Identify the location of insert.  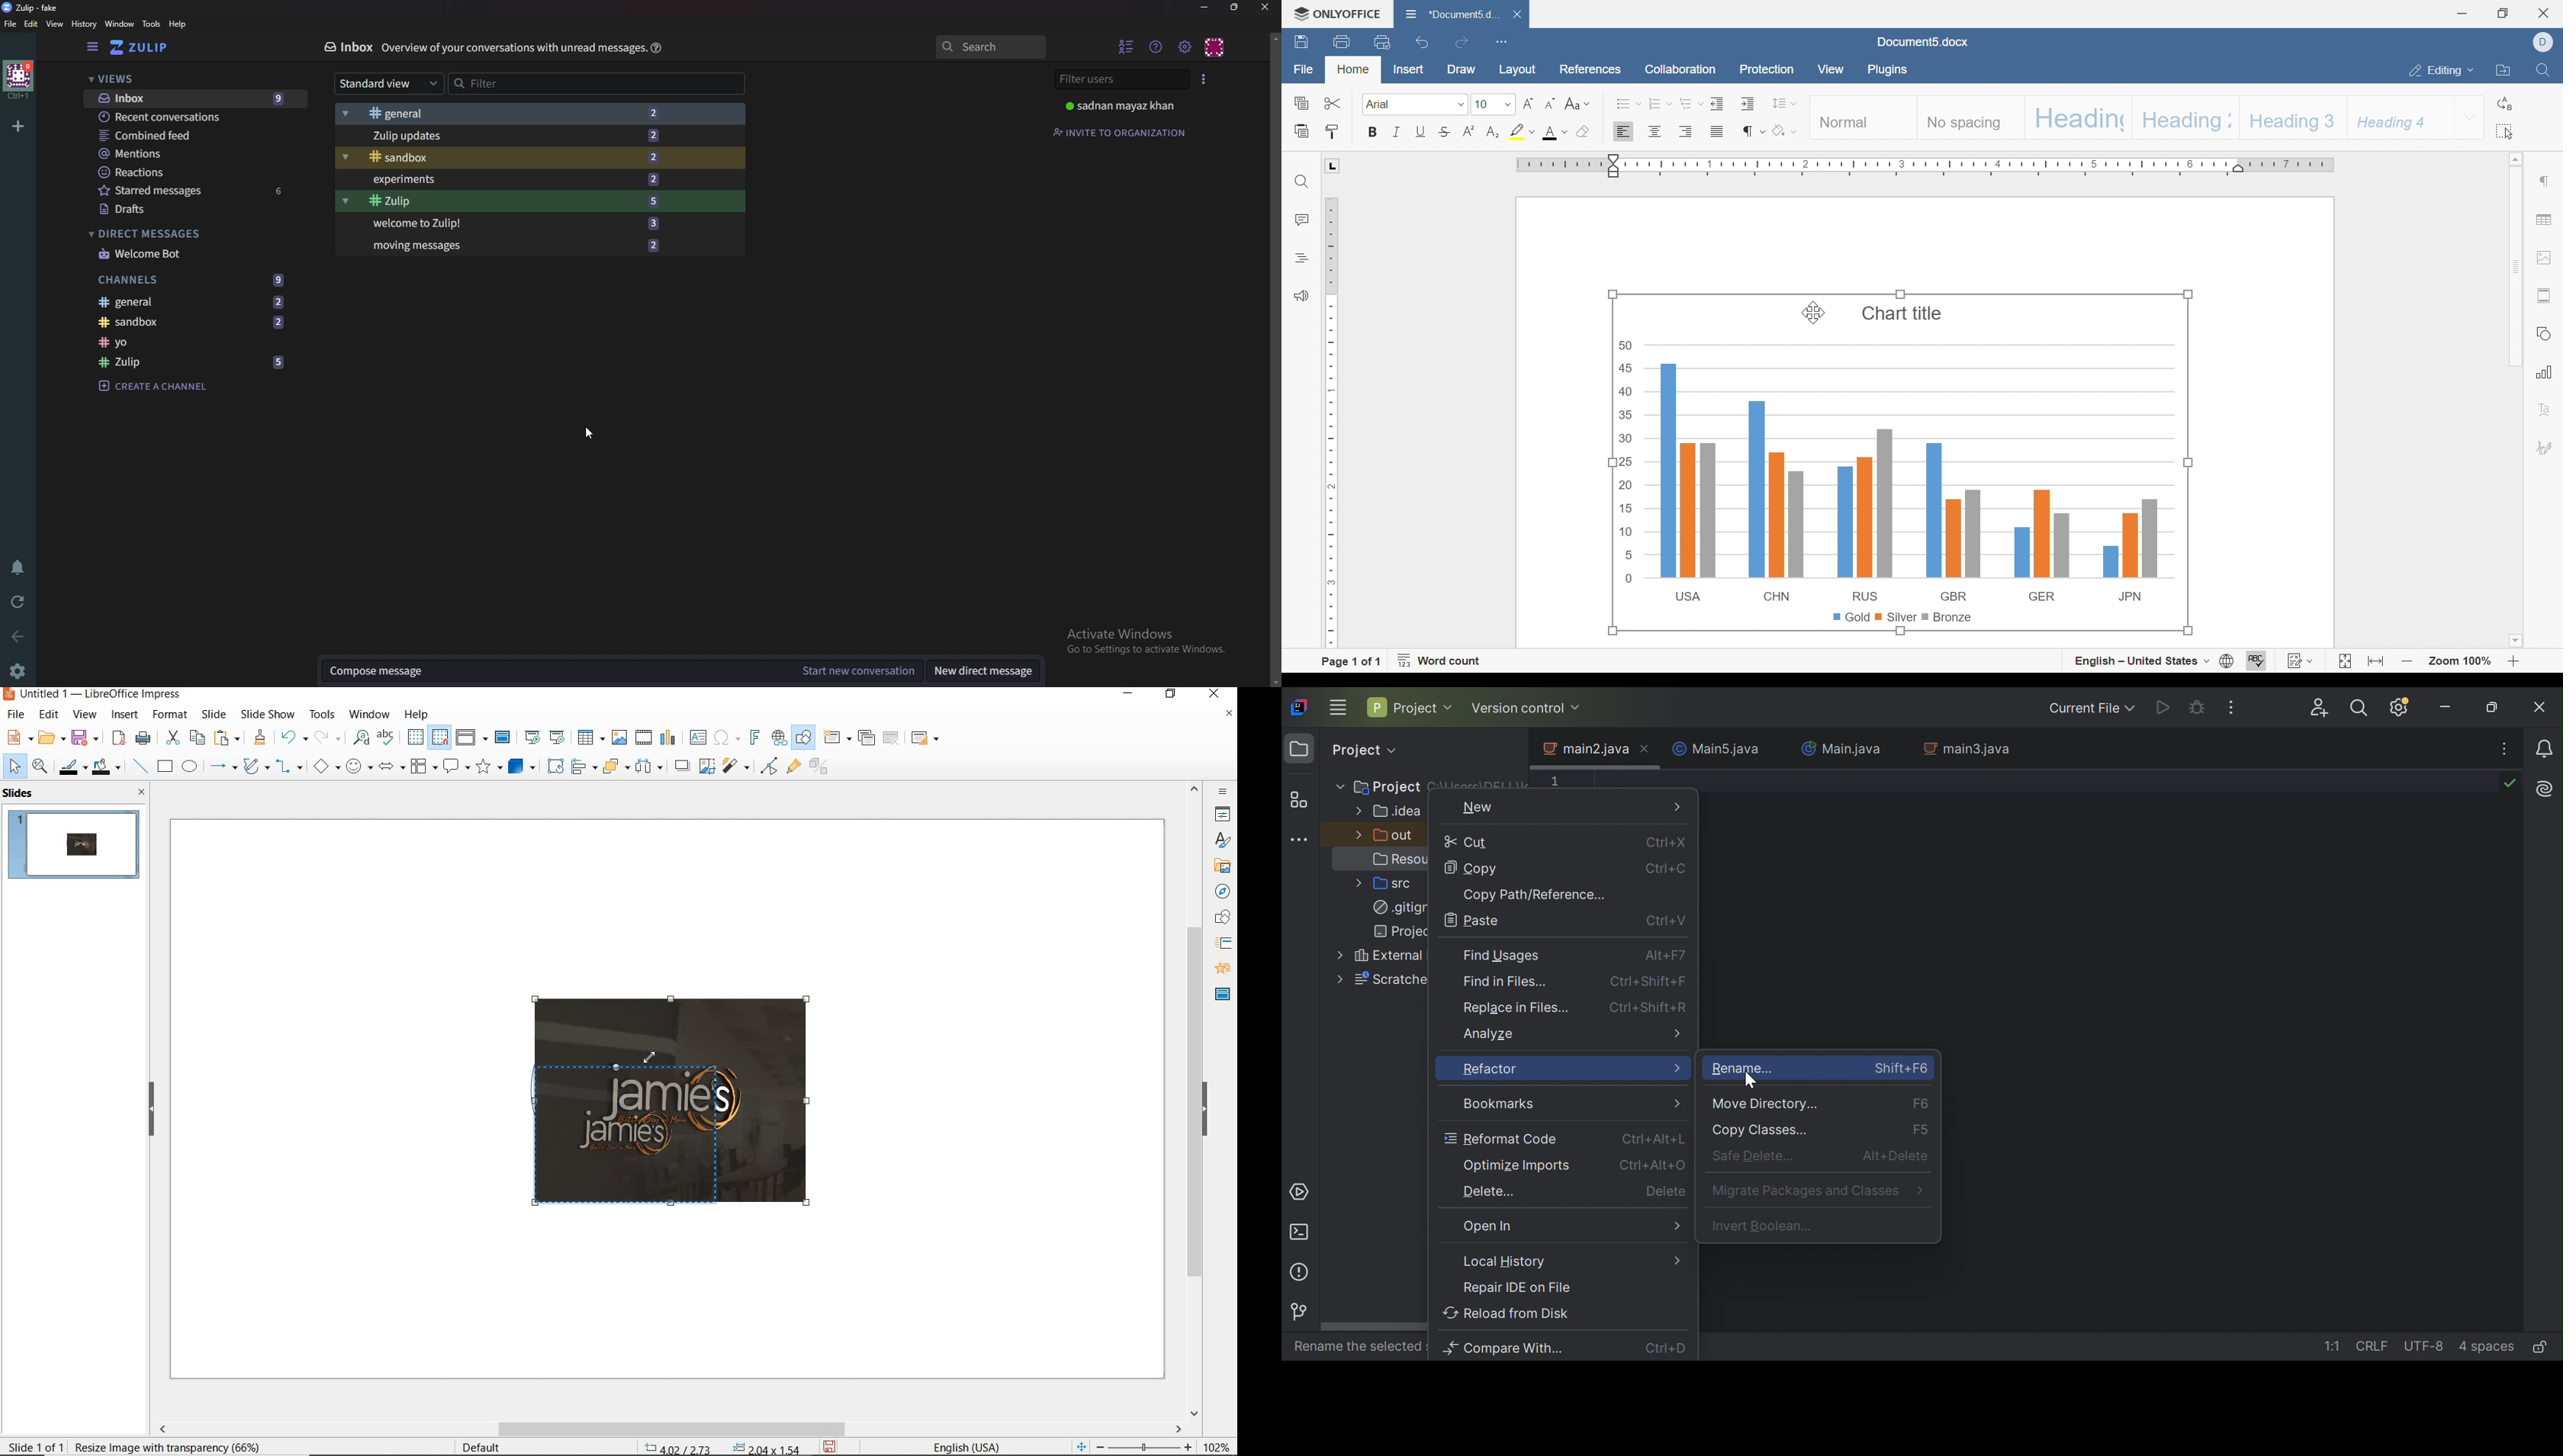
(125, 716).